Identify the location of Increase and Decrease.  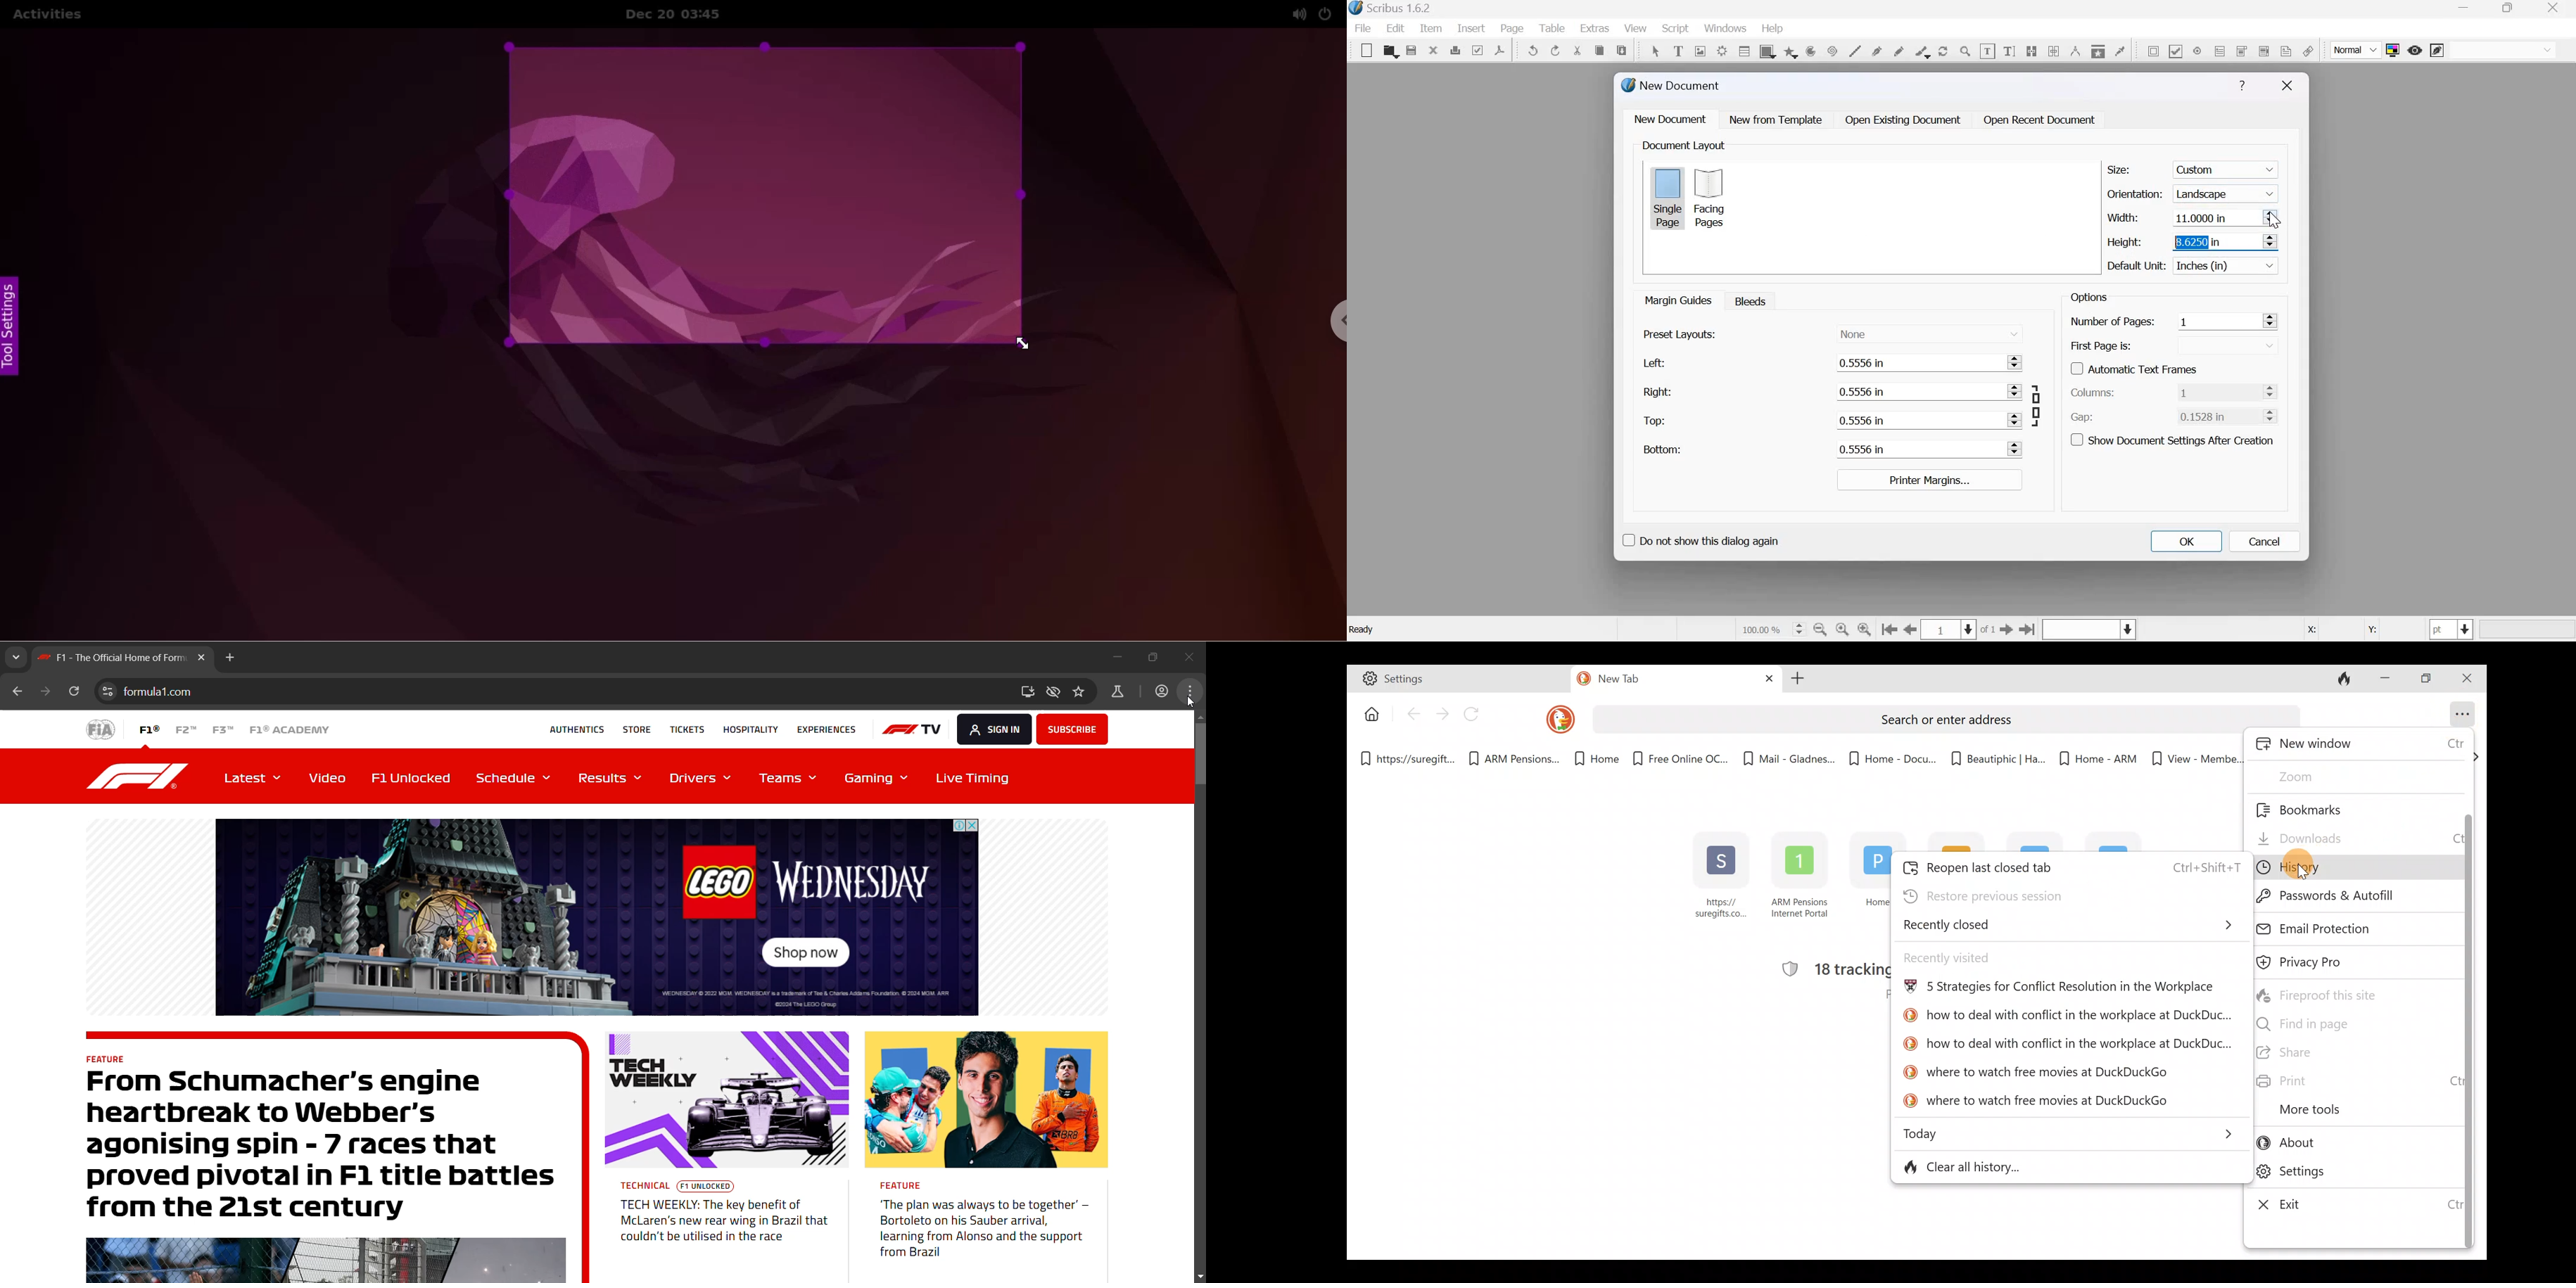
(2273, 391).